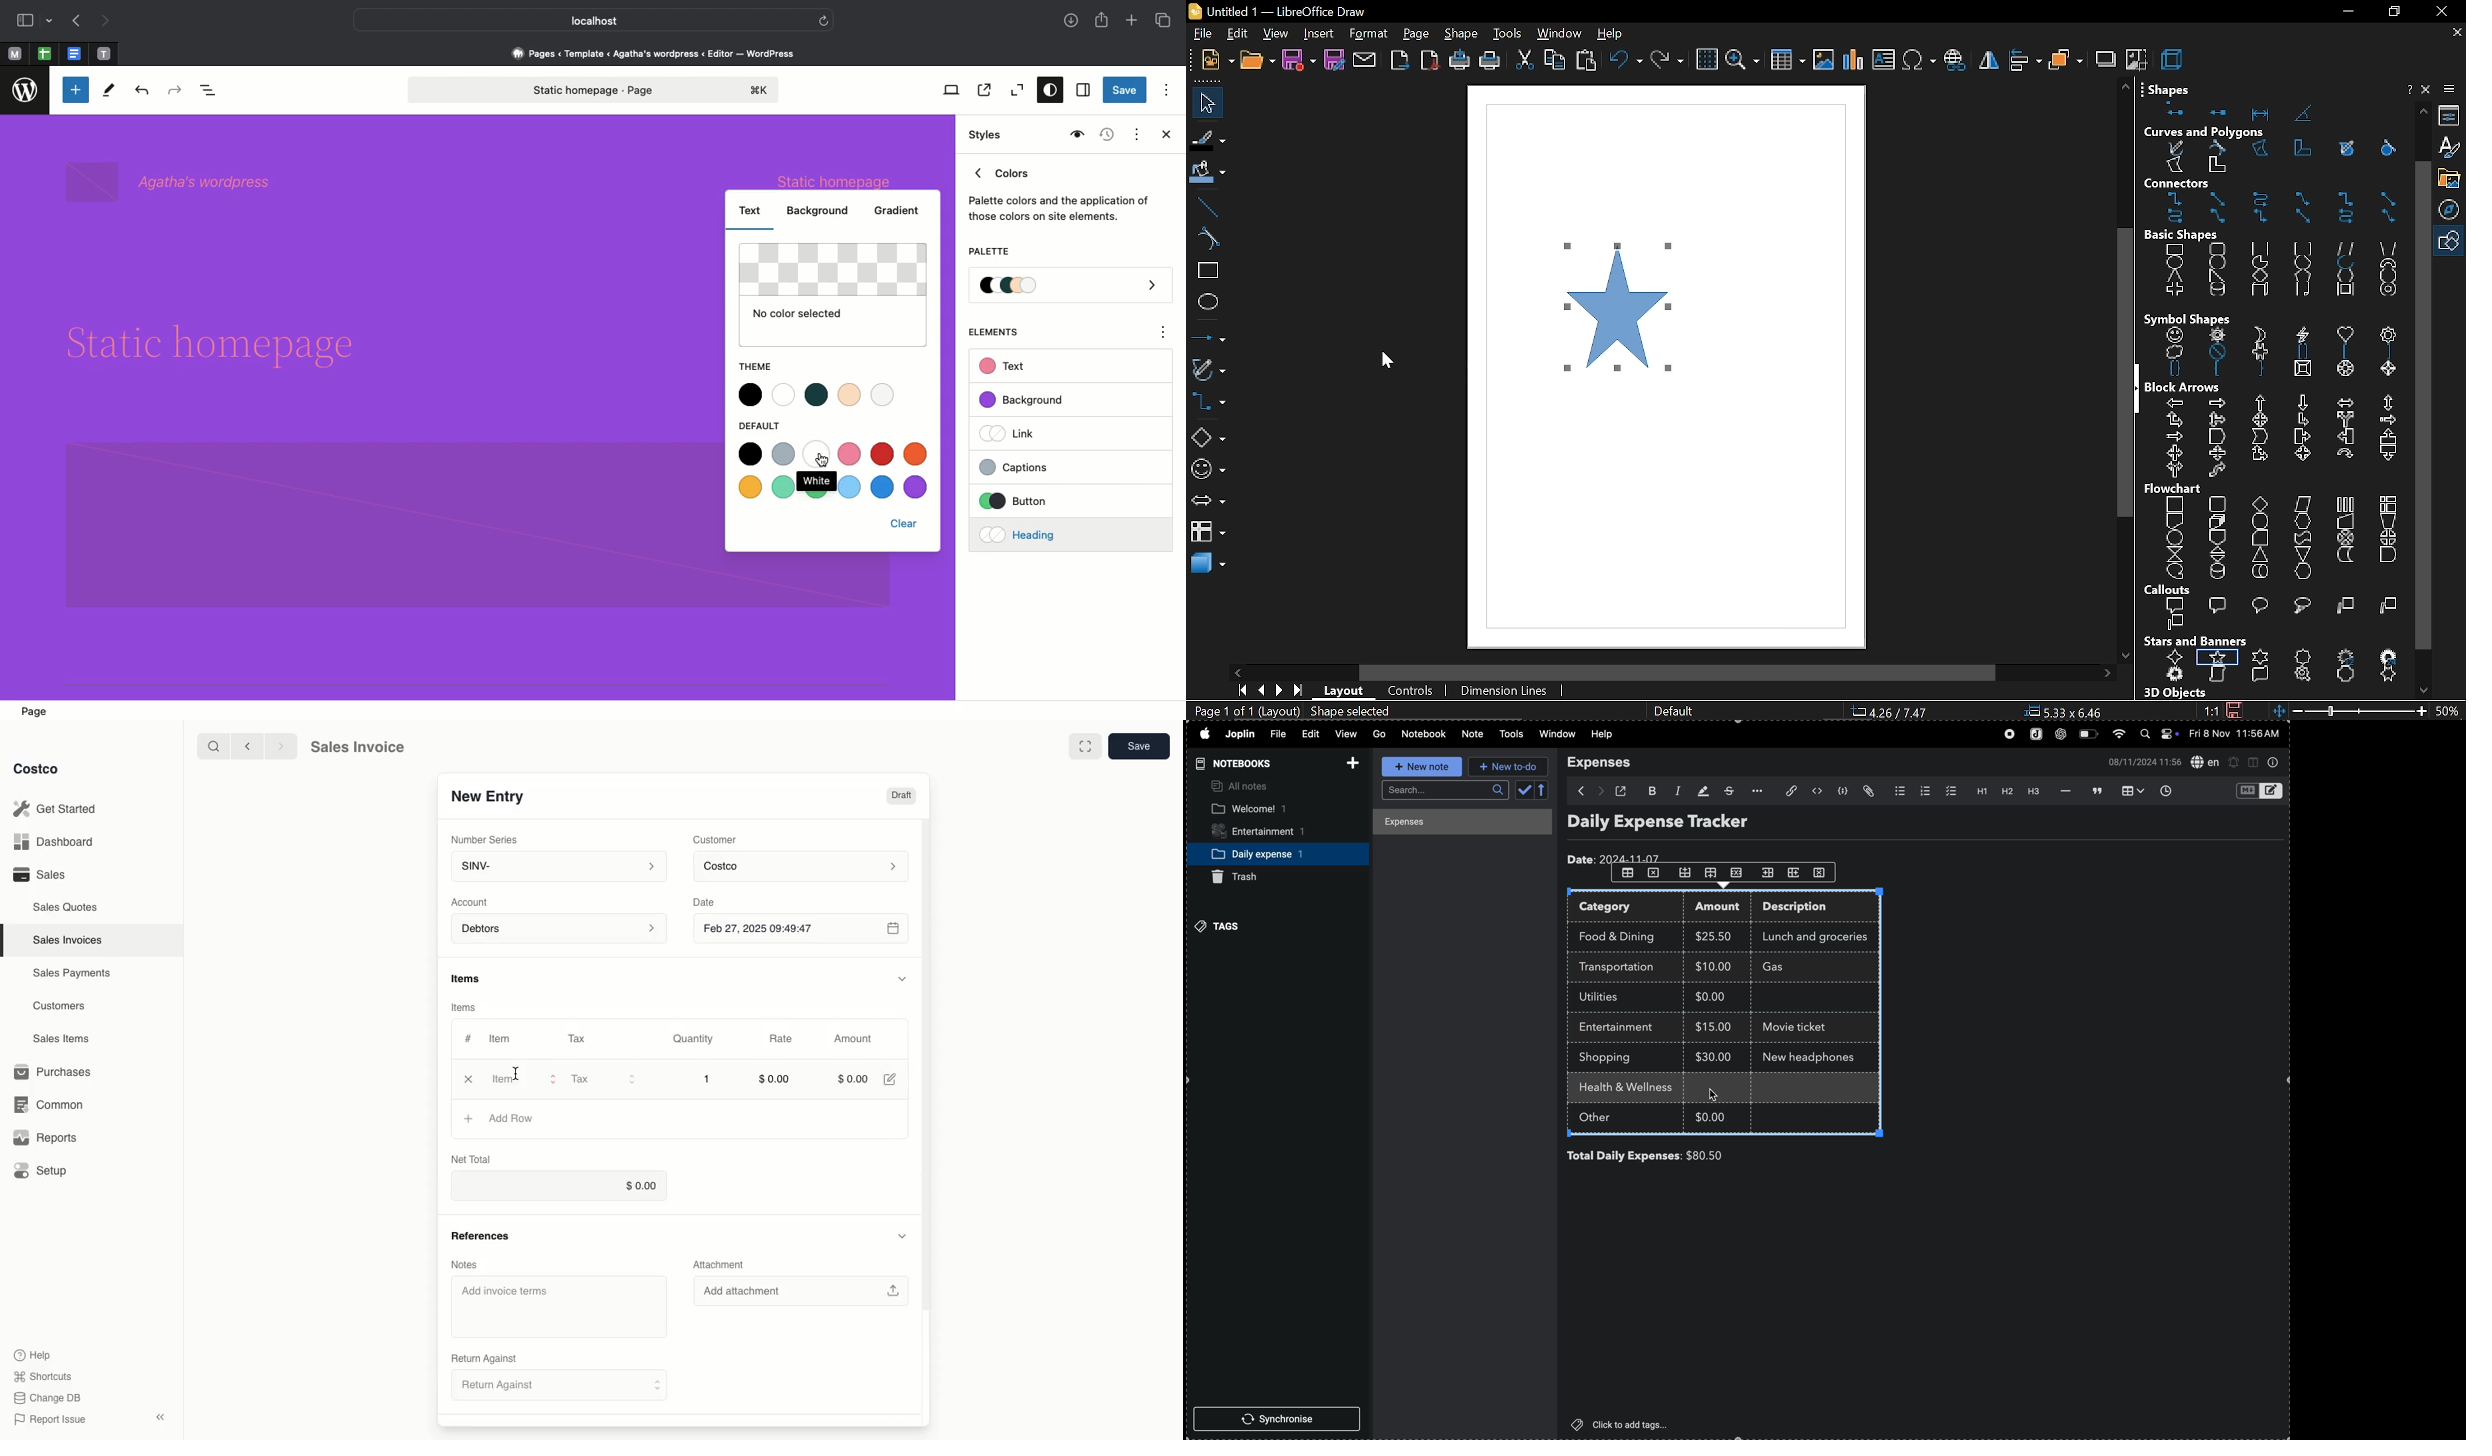 The image size is (2492, 1456). What do you see at coordinates (2441, 11) in the screenshot?
I see `close` at bounding box center [2441, 11].